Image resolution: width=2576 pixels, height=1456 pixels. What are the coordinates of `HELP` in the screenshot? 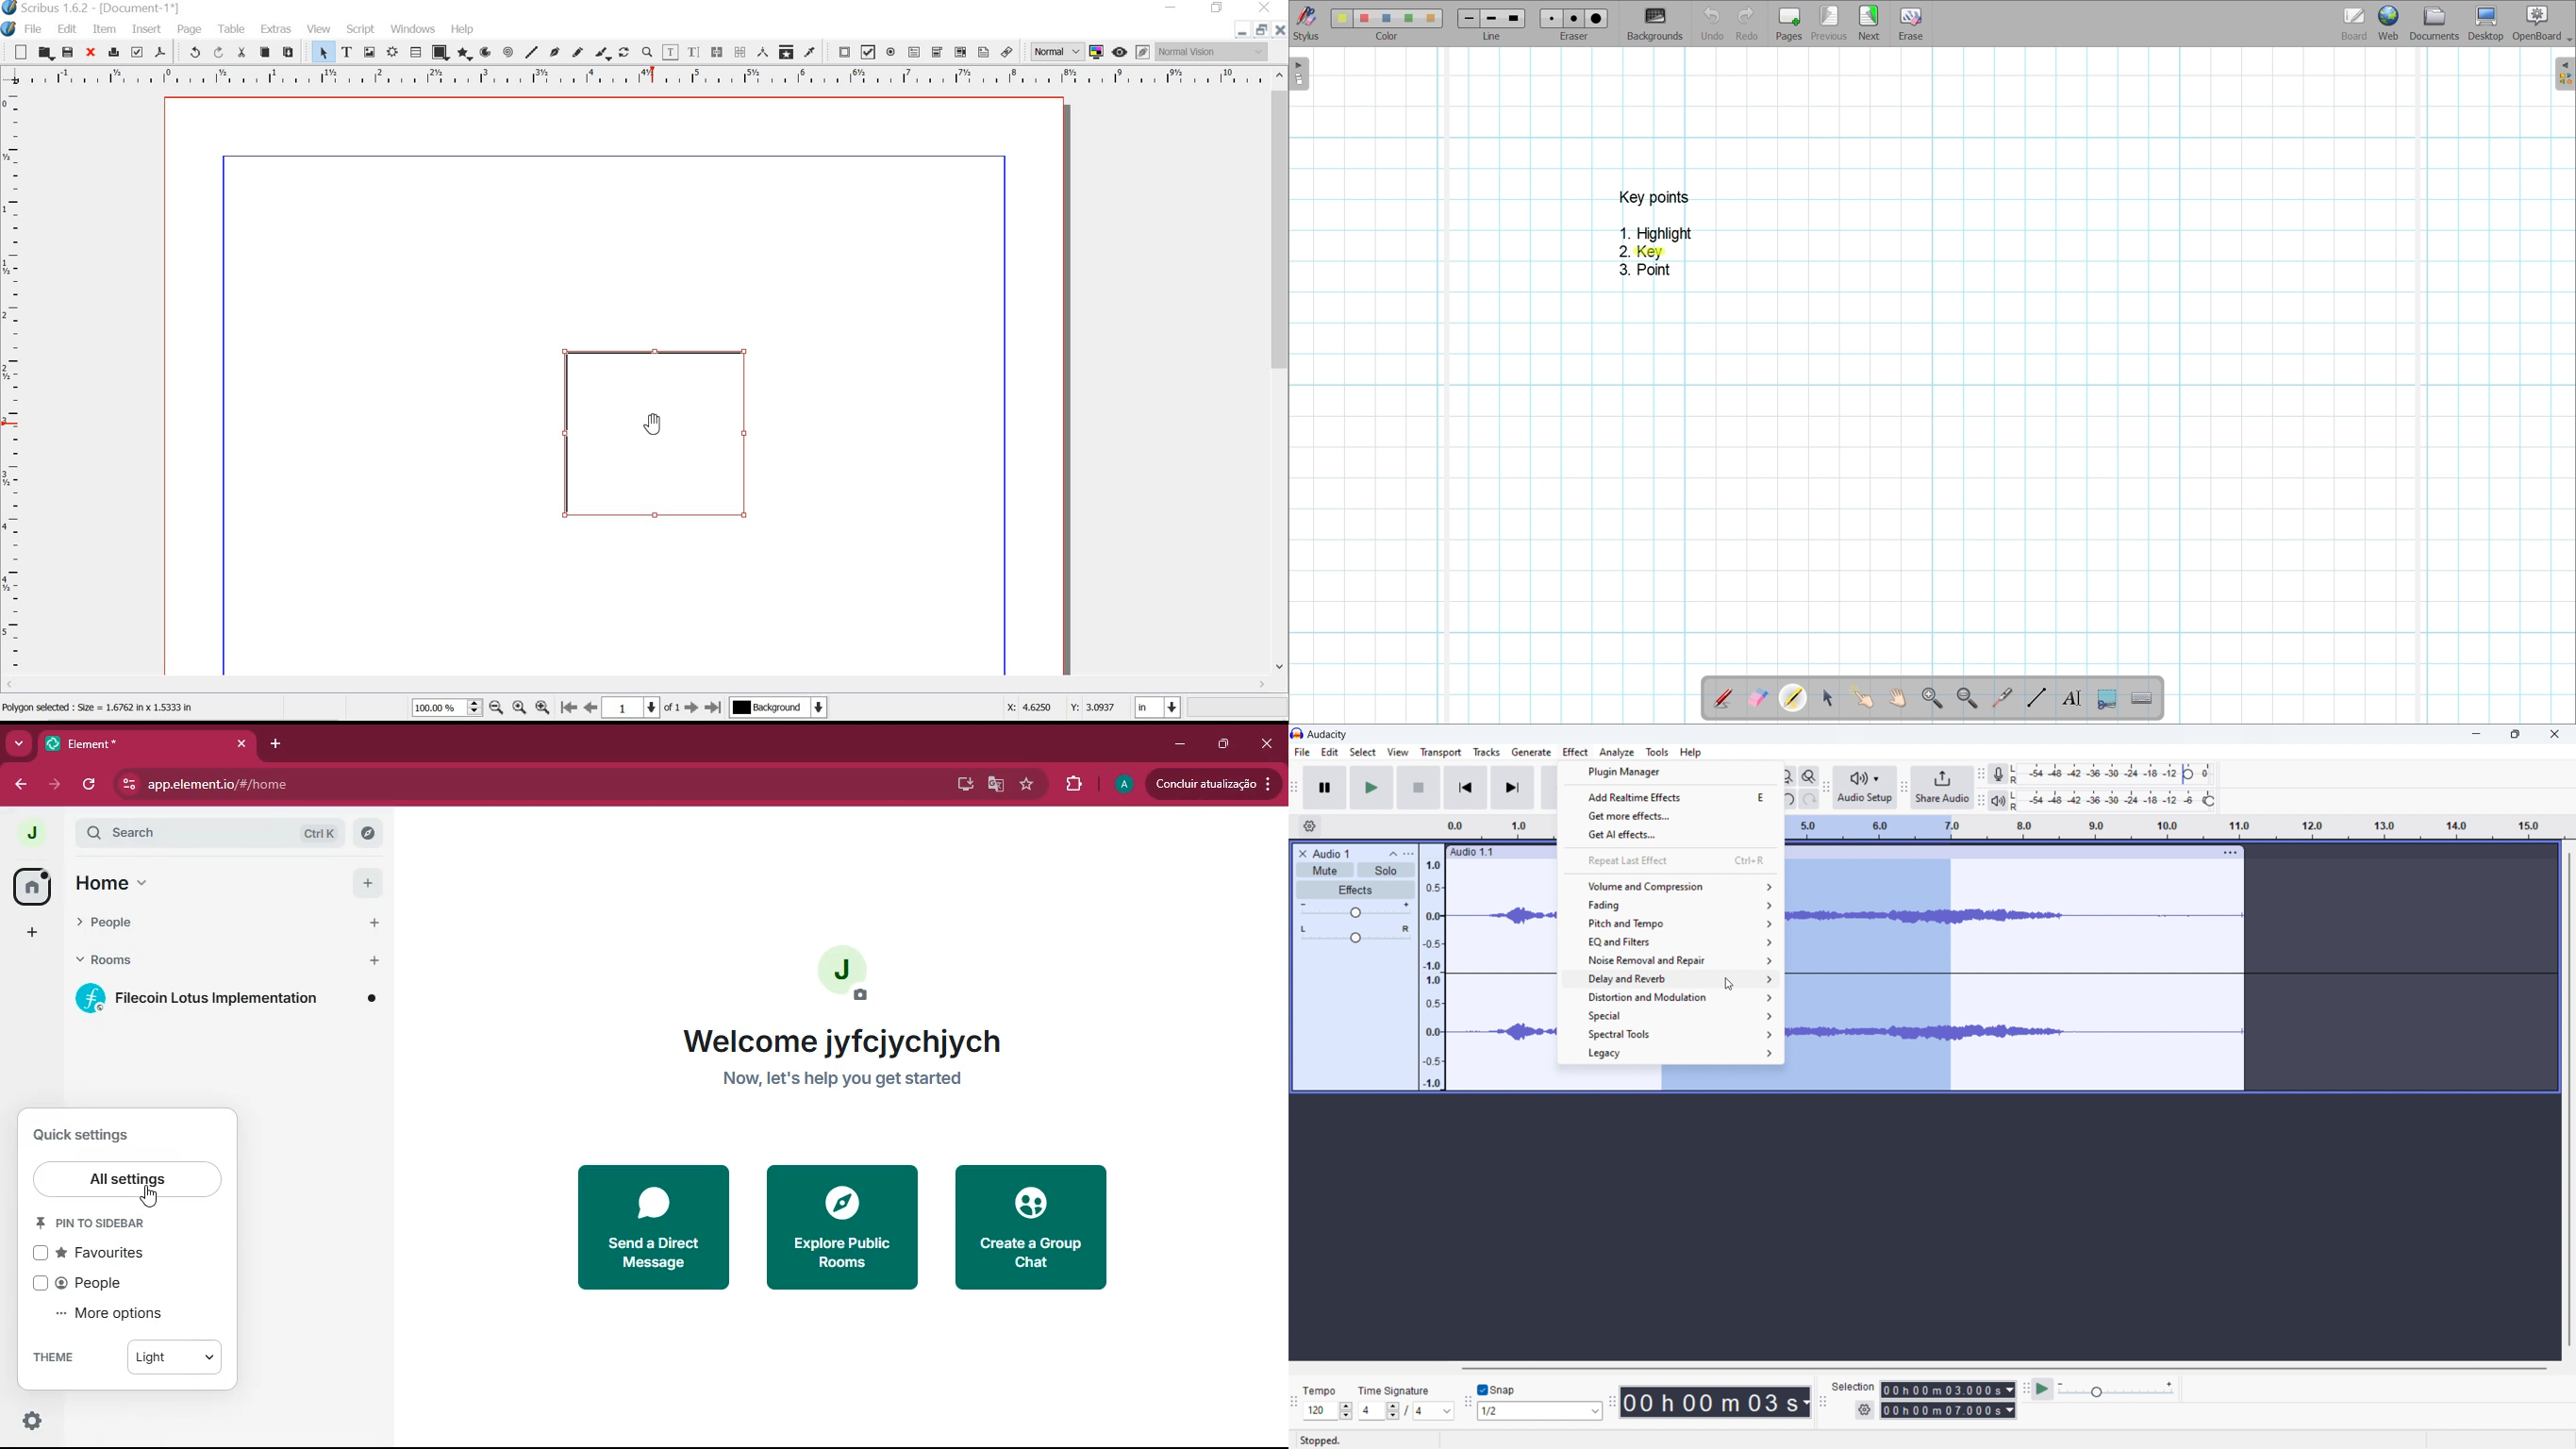 It's located at (464, 28).